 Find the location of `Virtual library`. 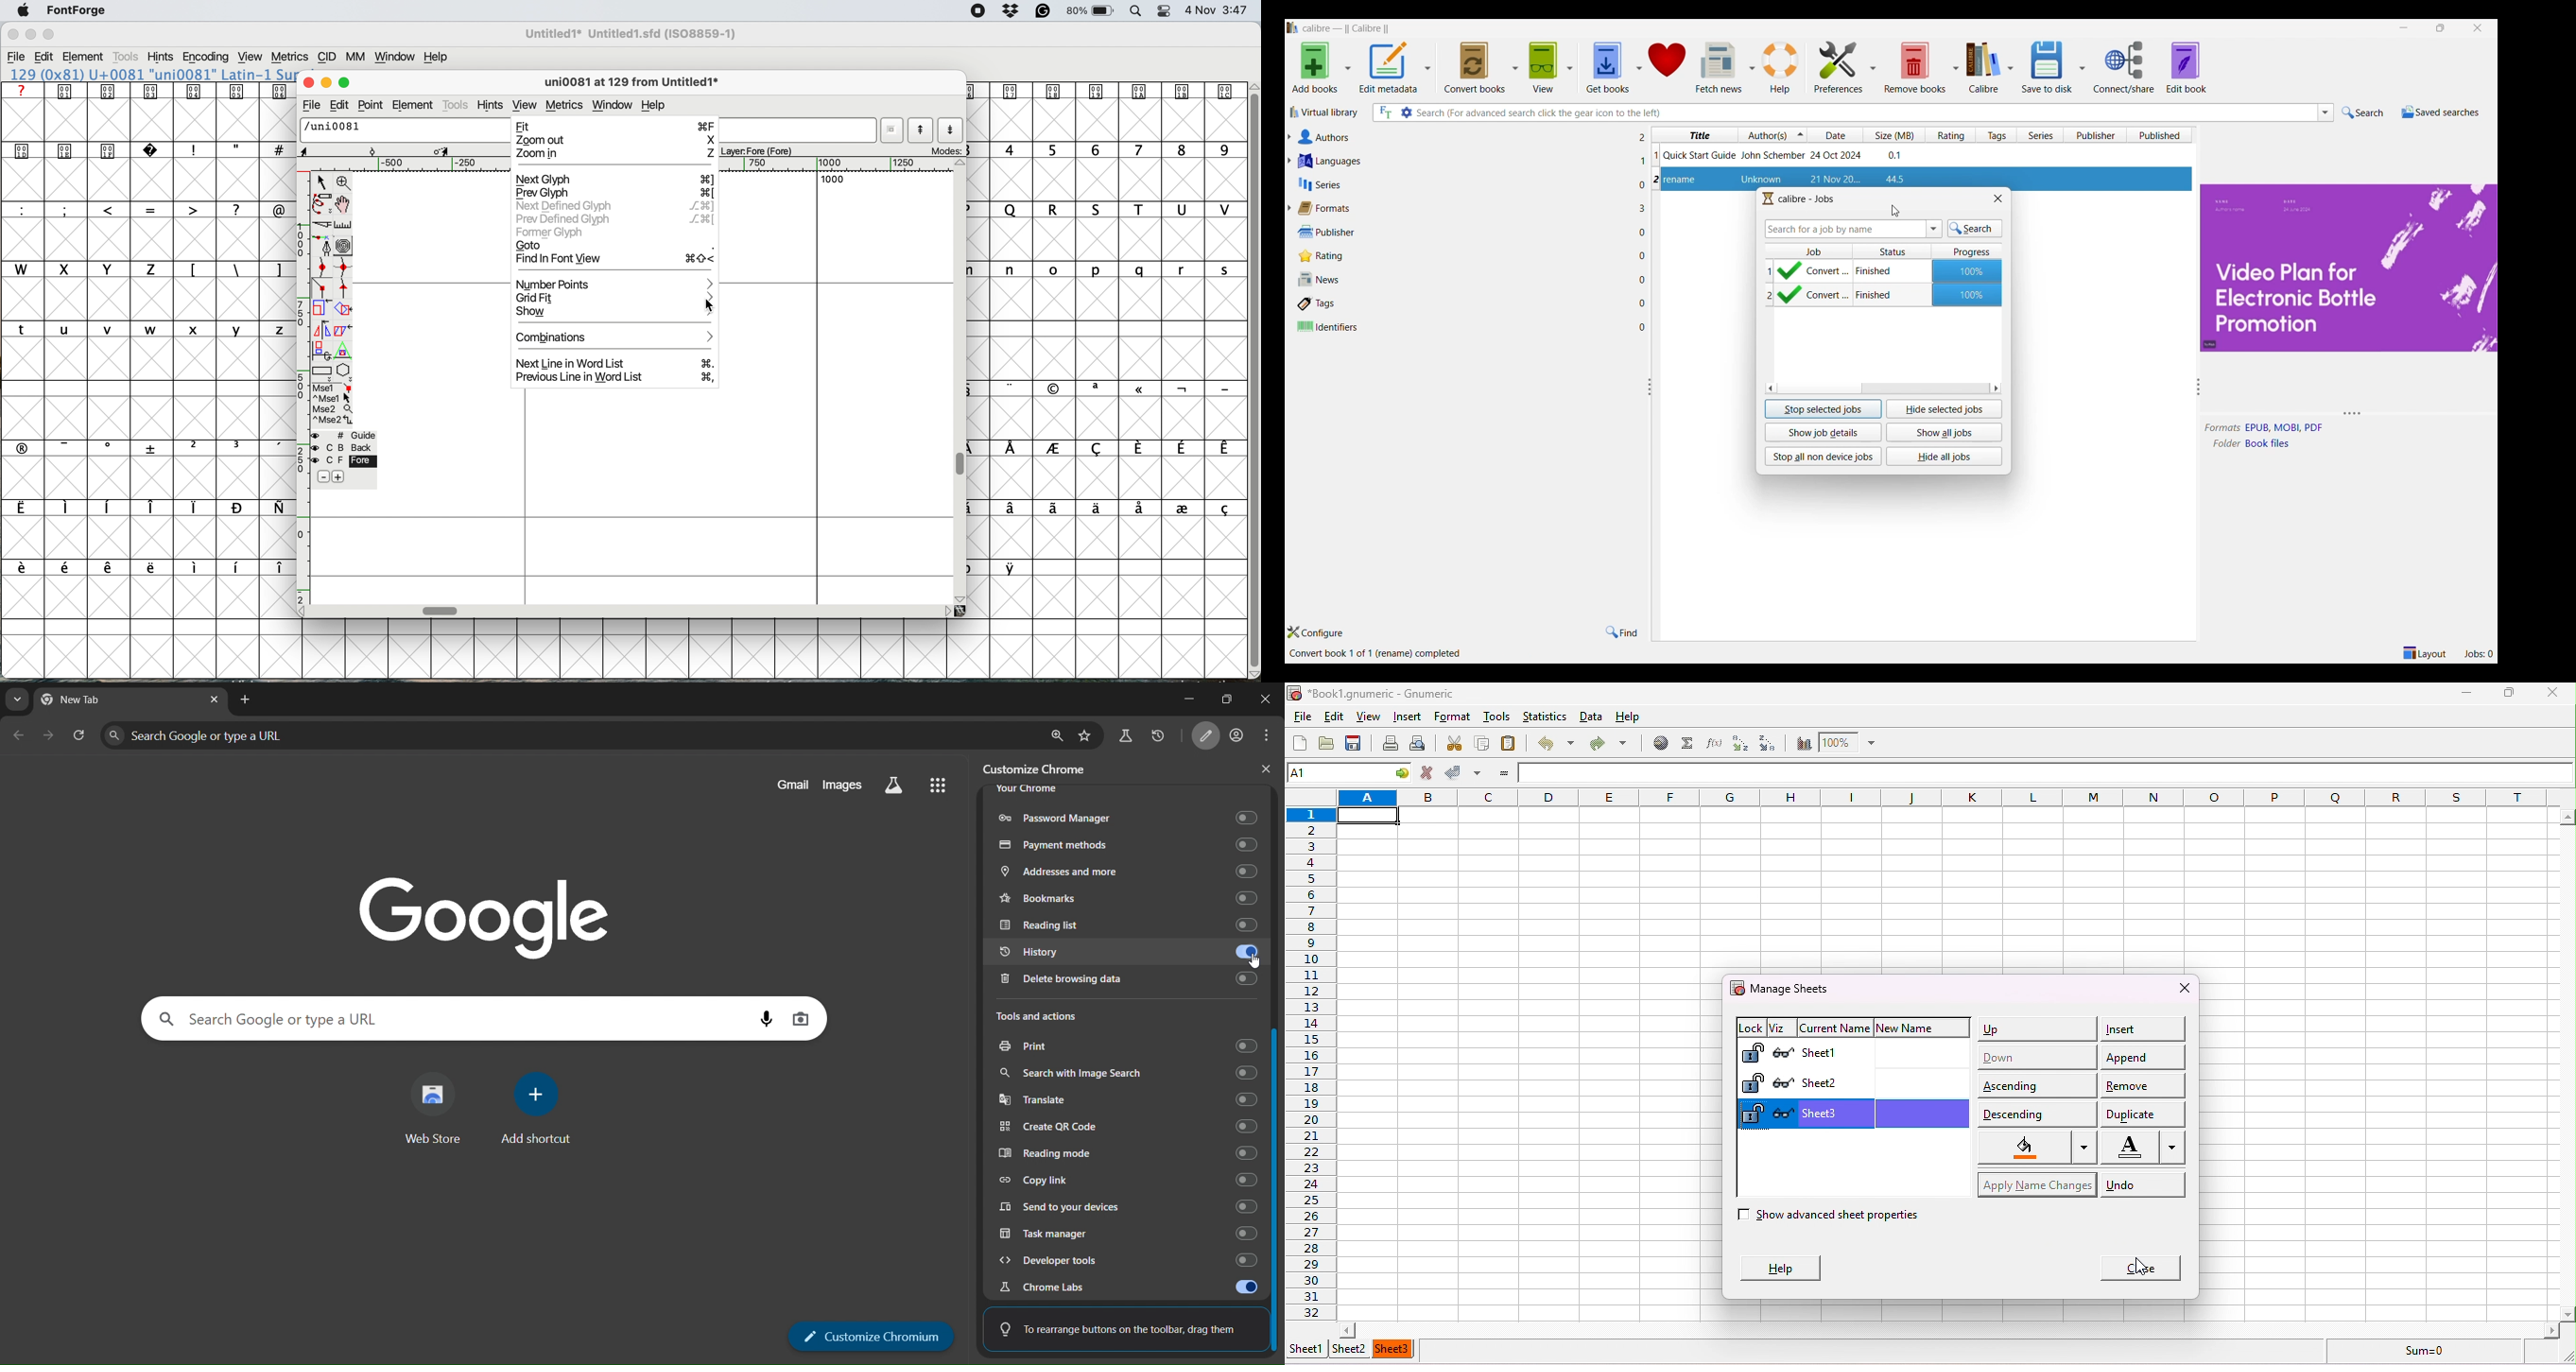

Virtual library is located at coordinates (1324, 112).